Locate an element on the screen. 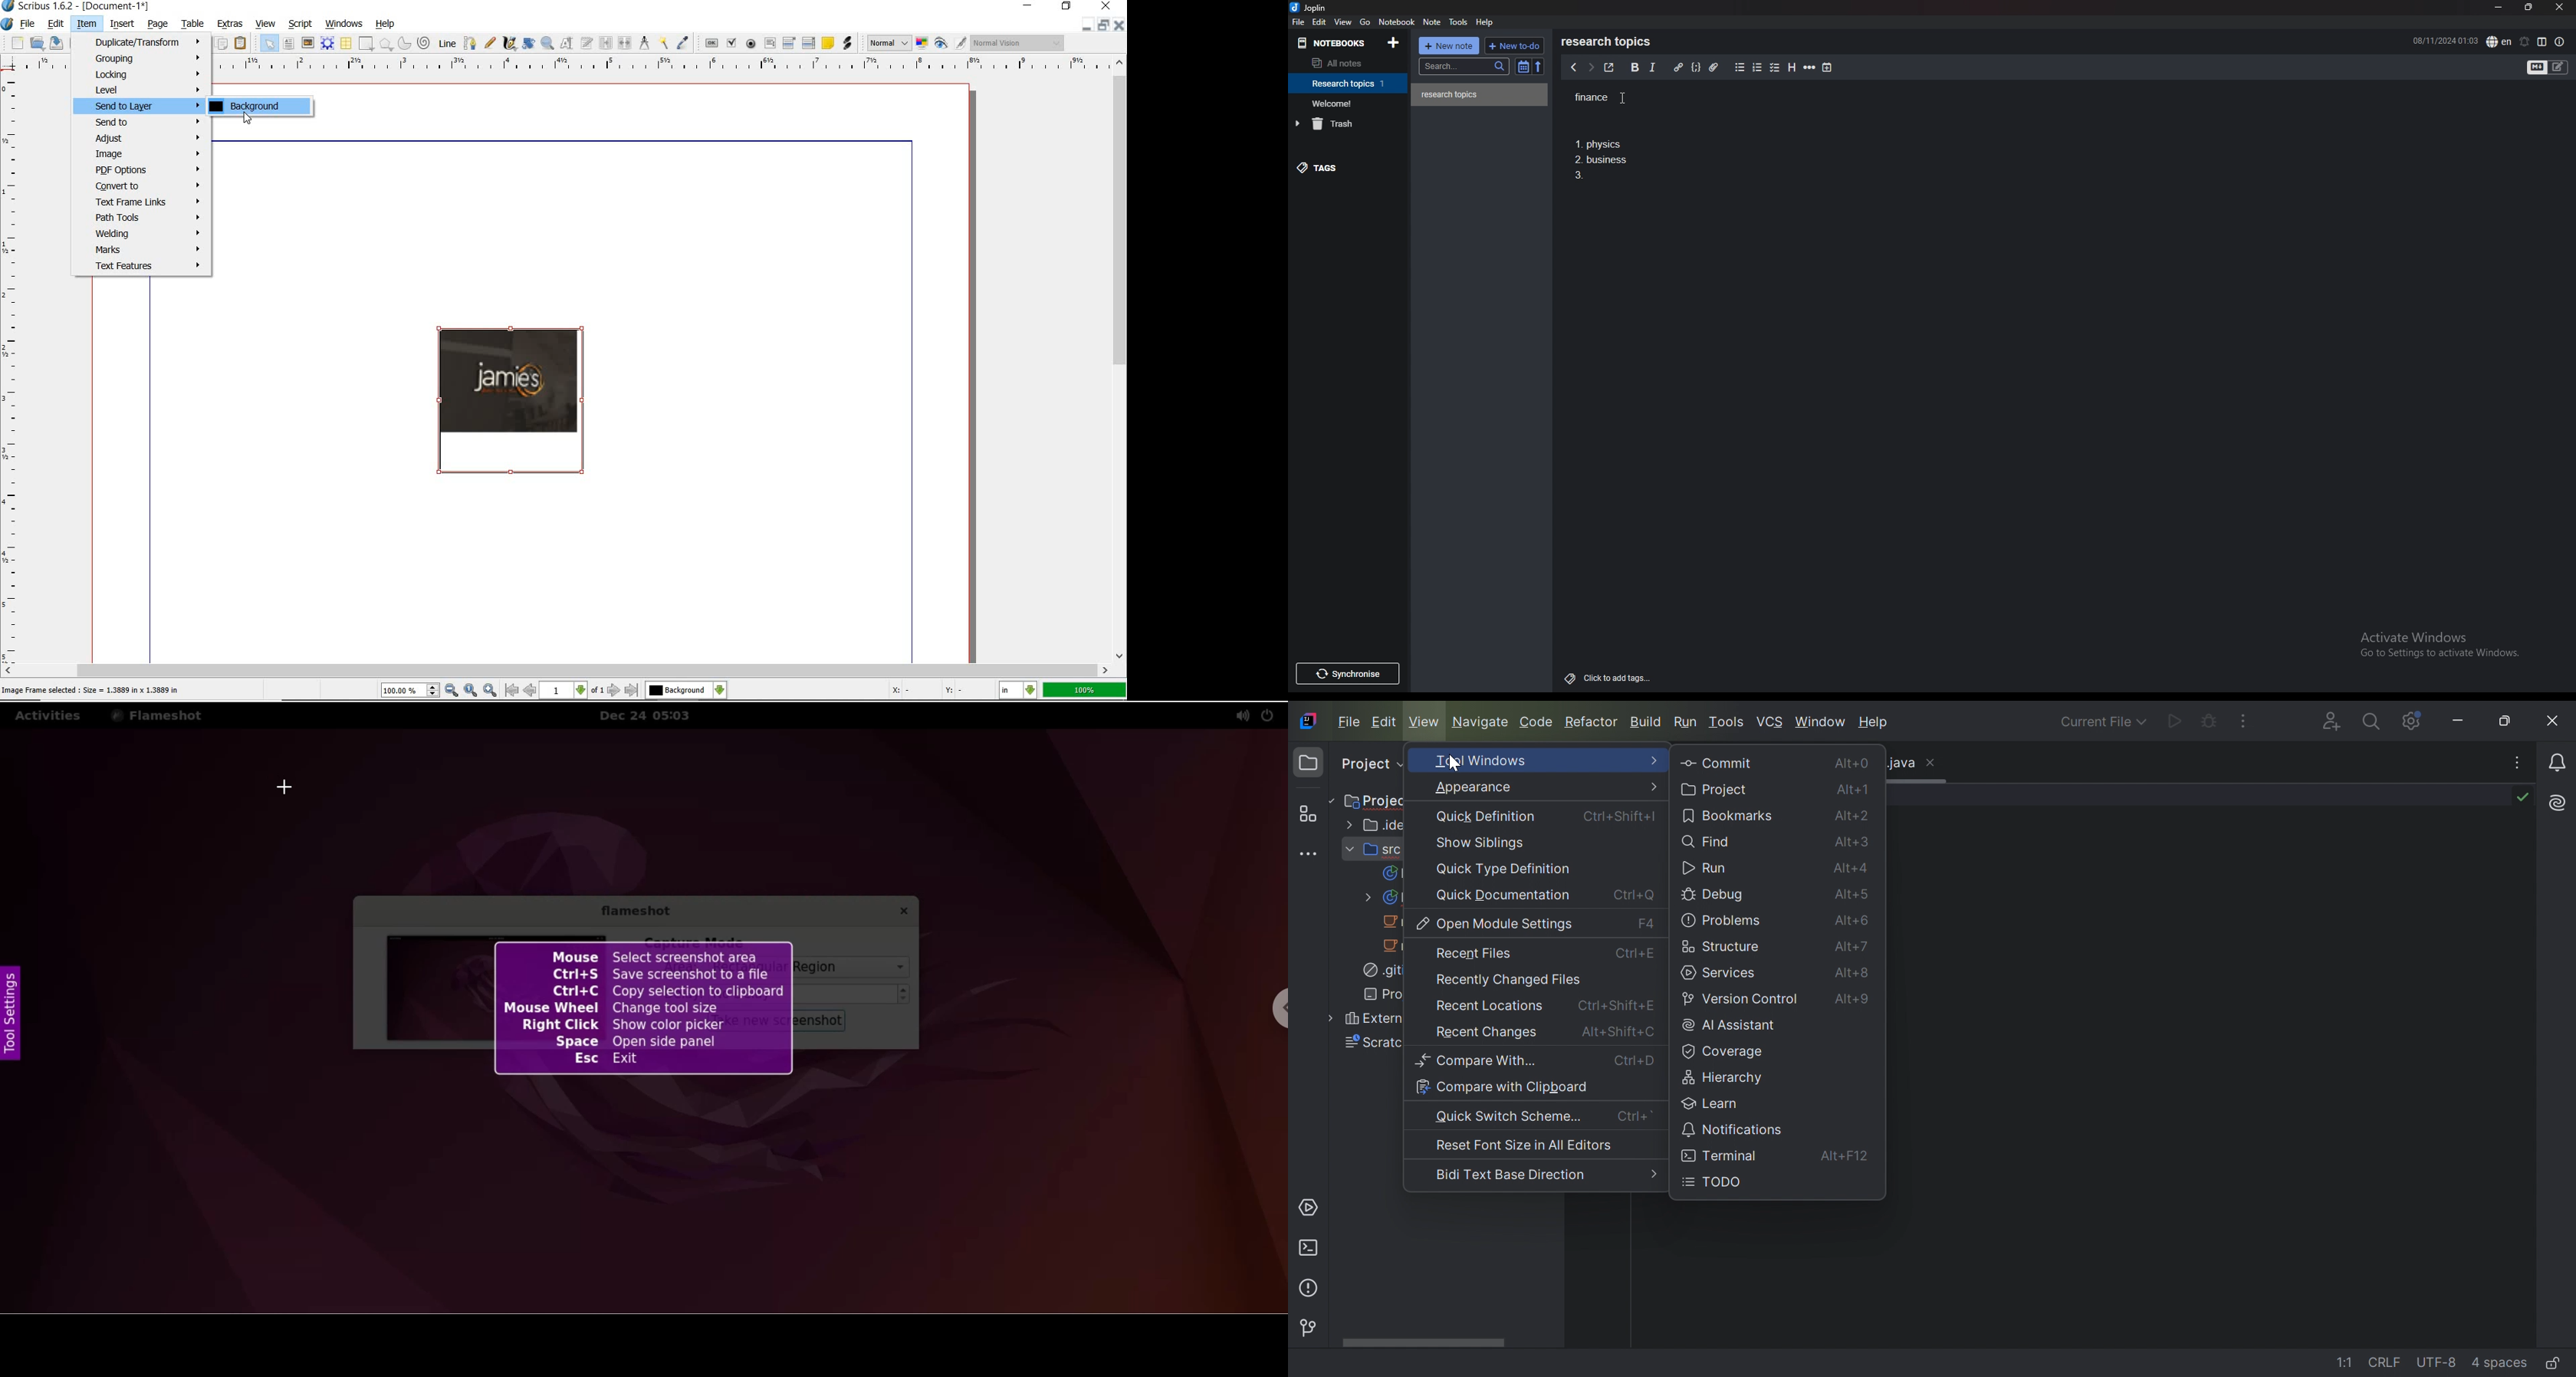 The height and width of the screenshot is (1400, 2576). next is located at coordinates (1589, 68).